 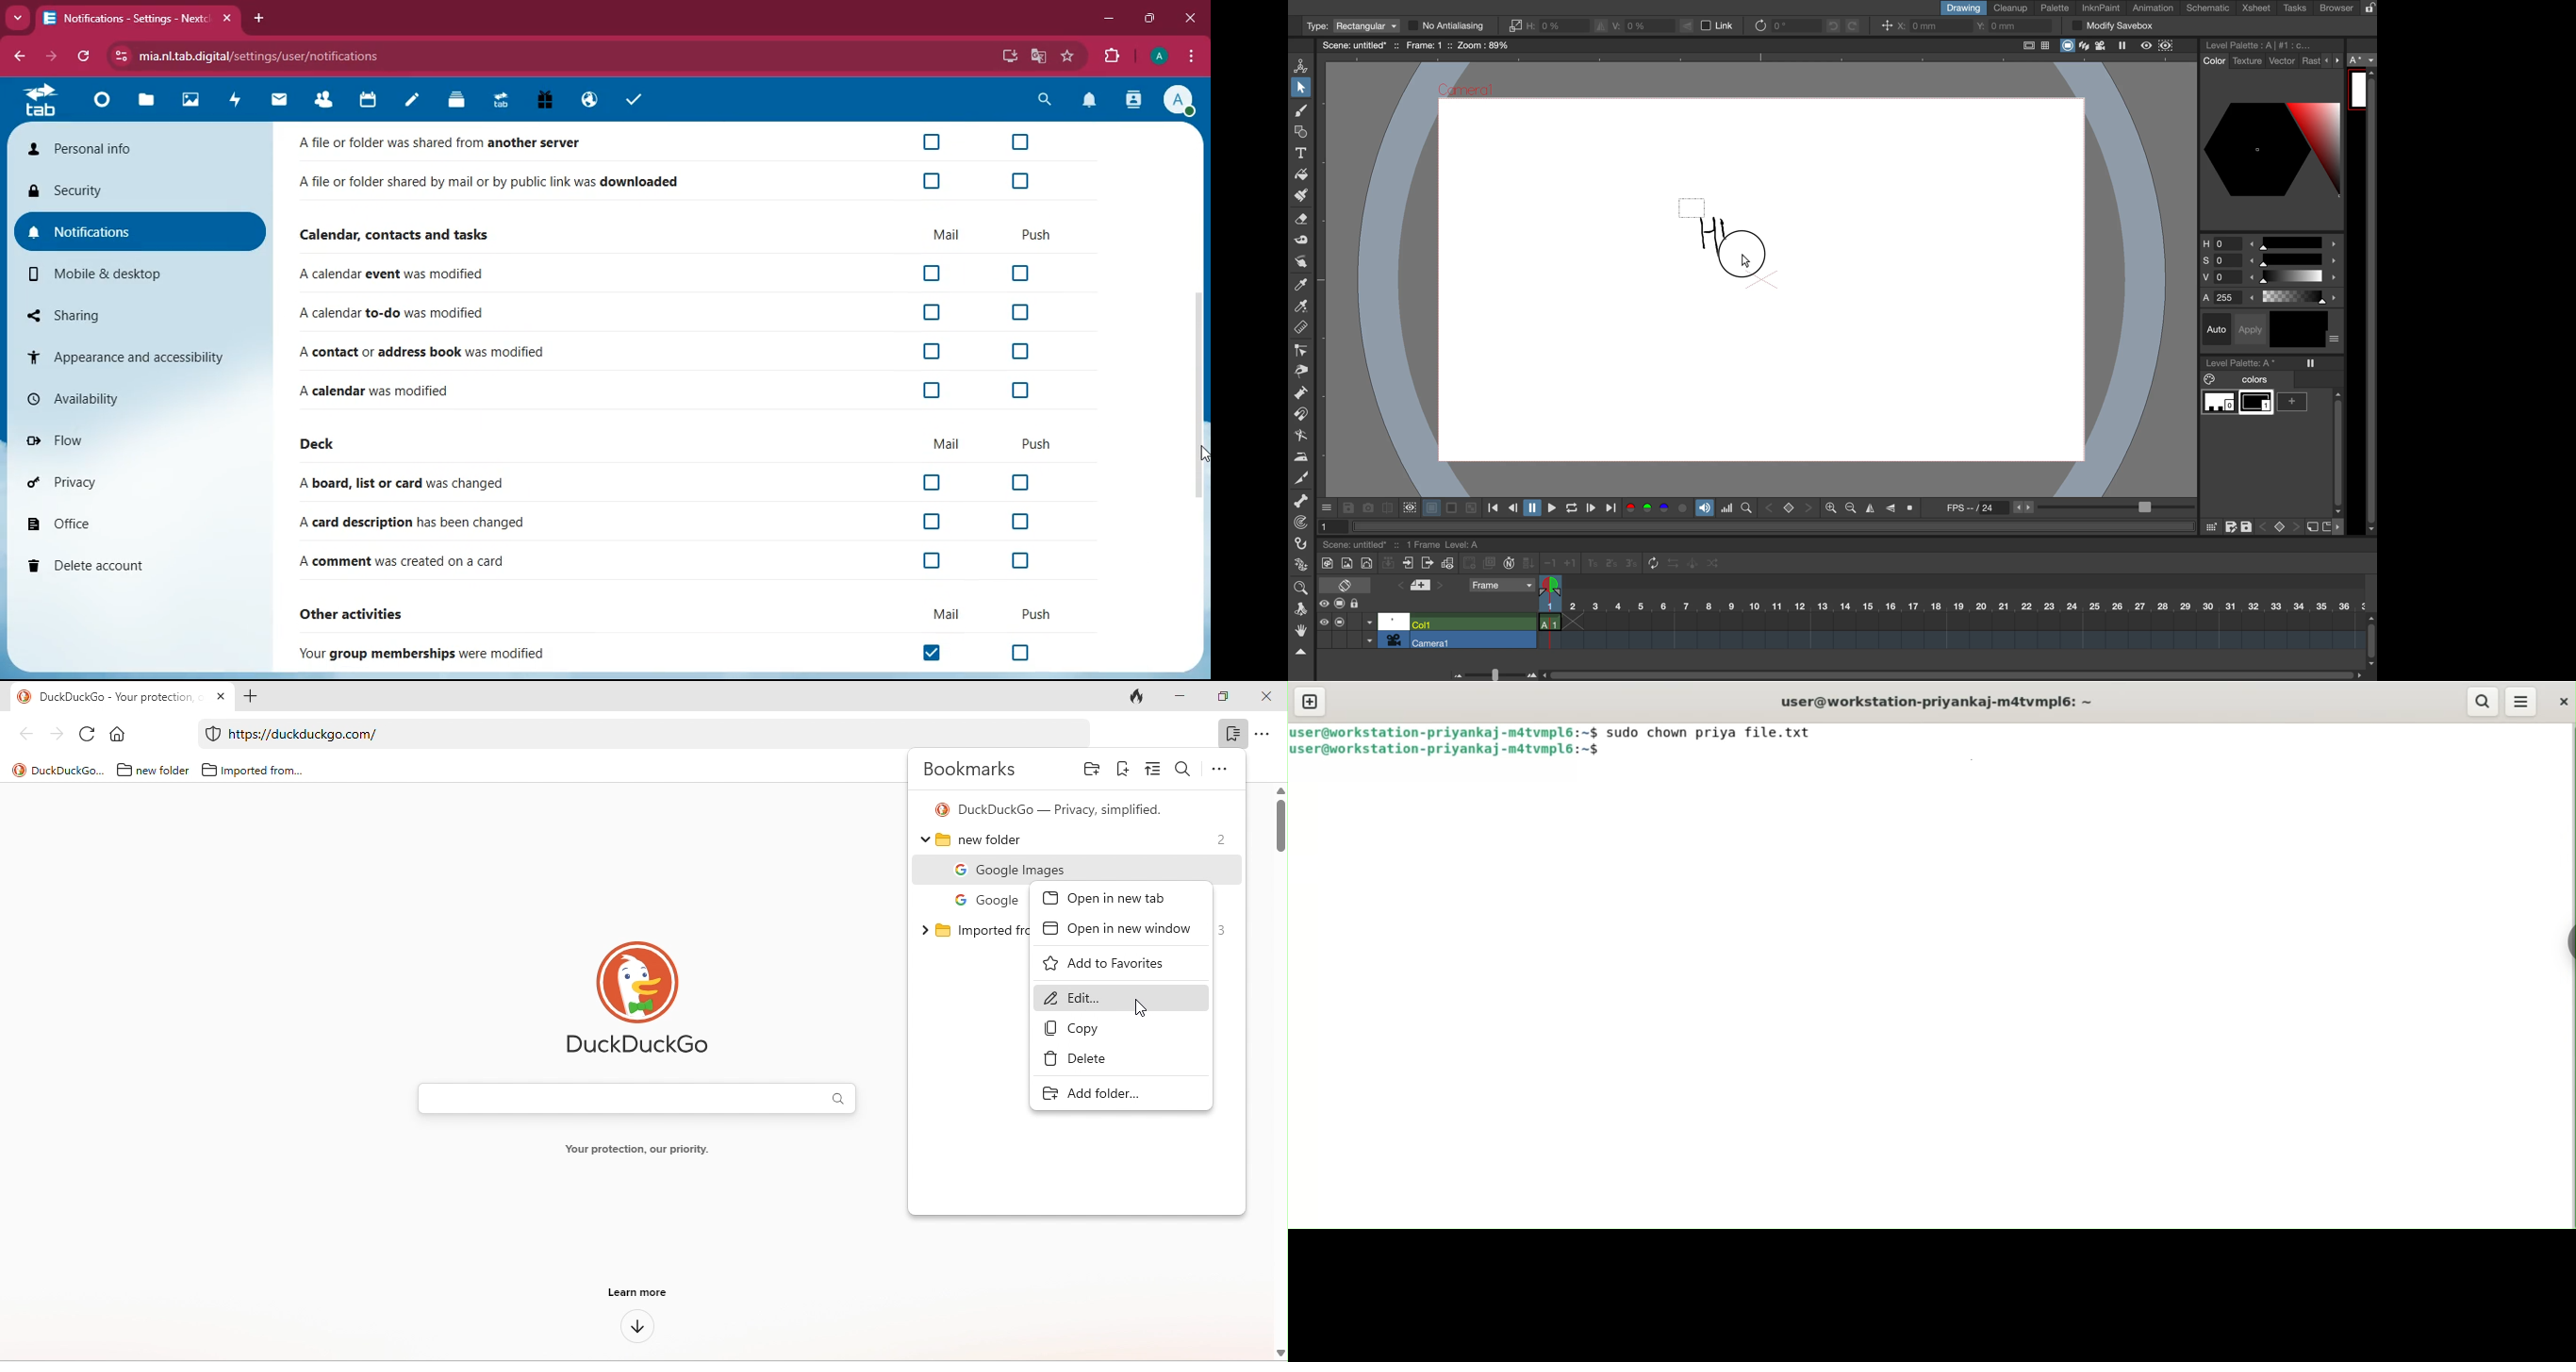 What do you see at coordinates (143, 315) in the screenshot?
I see `sharing` at bounding box center [143, 315].